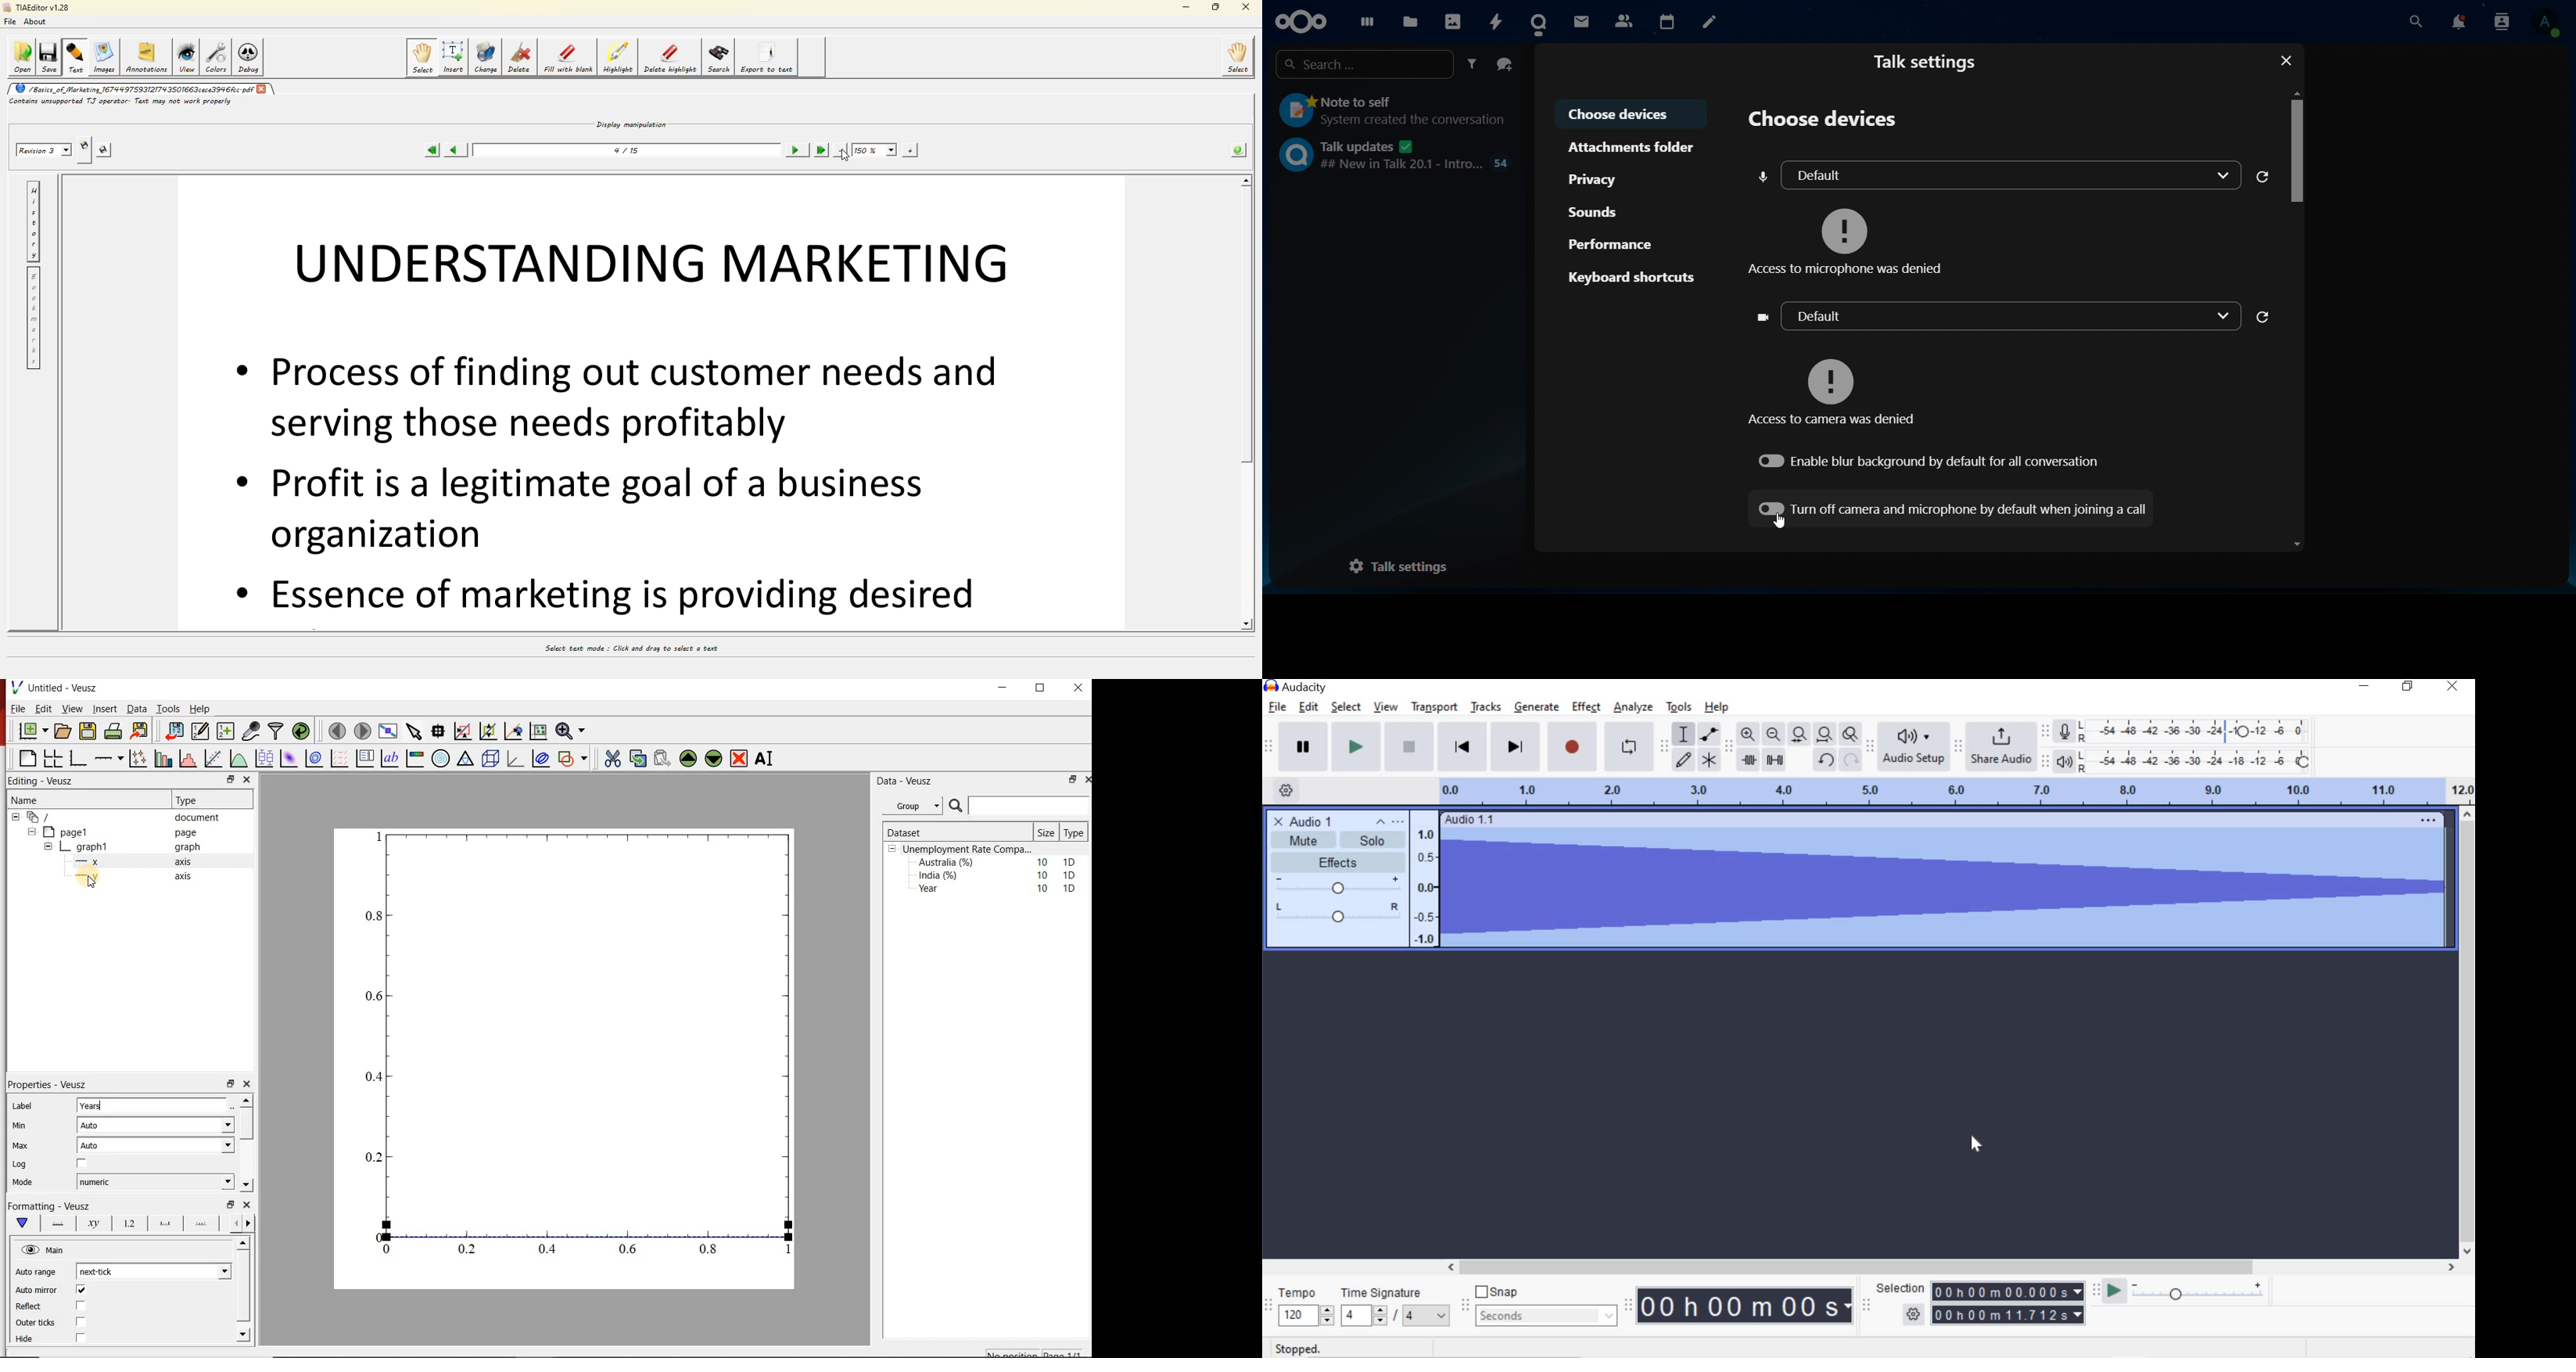 This screenshot has height=1372, width=2576. What do you see at coordinates (1299, 1349) in the screenshot?
I see `stopped` at bounding box center [1299, 1349].